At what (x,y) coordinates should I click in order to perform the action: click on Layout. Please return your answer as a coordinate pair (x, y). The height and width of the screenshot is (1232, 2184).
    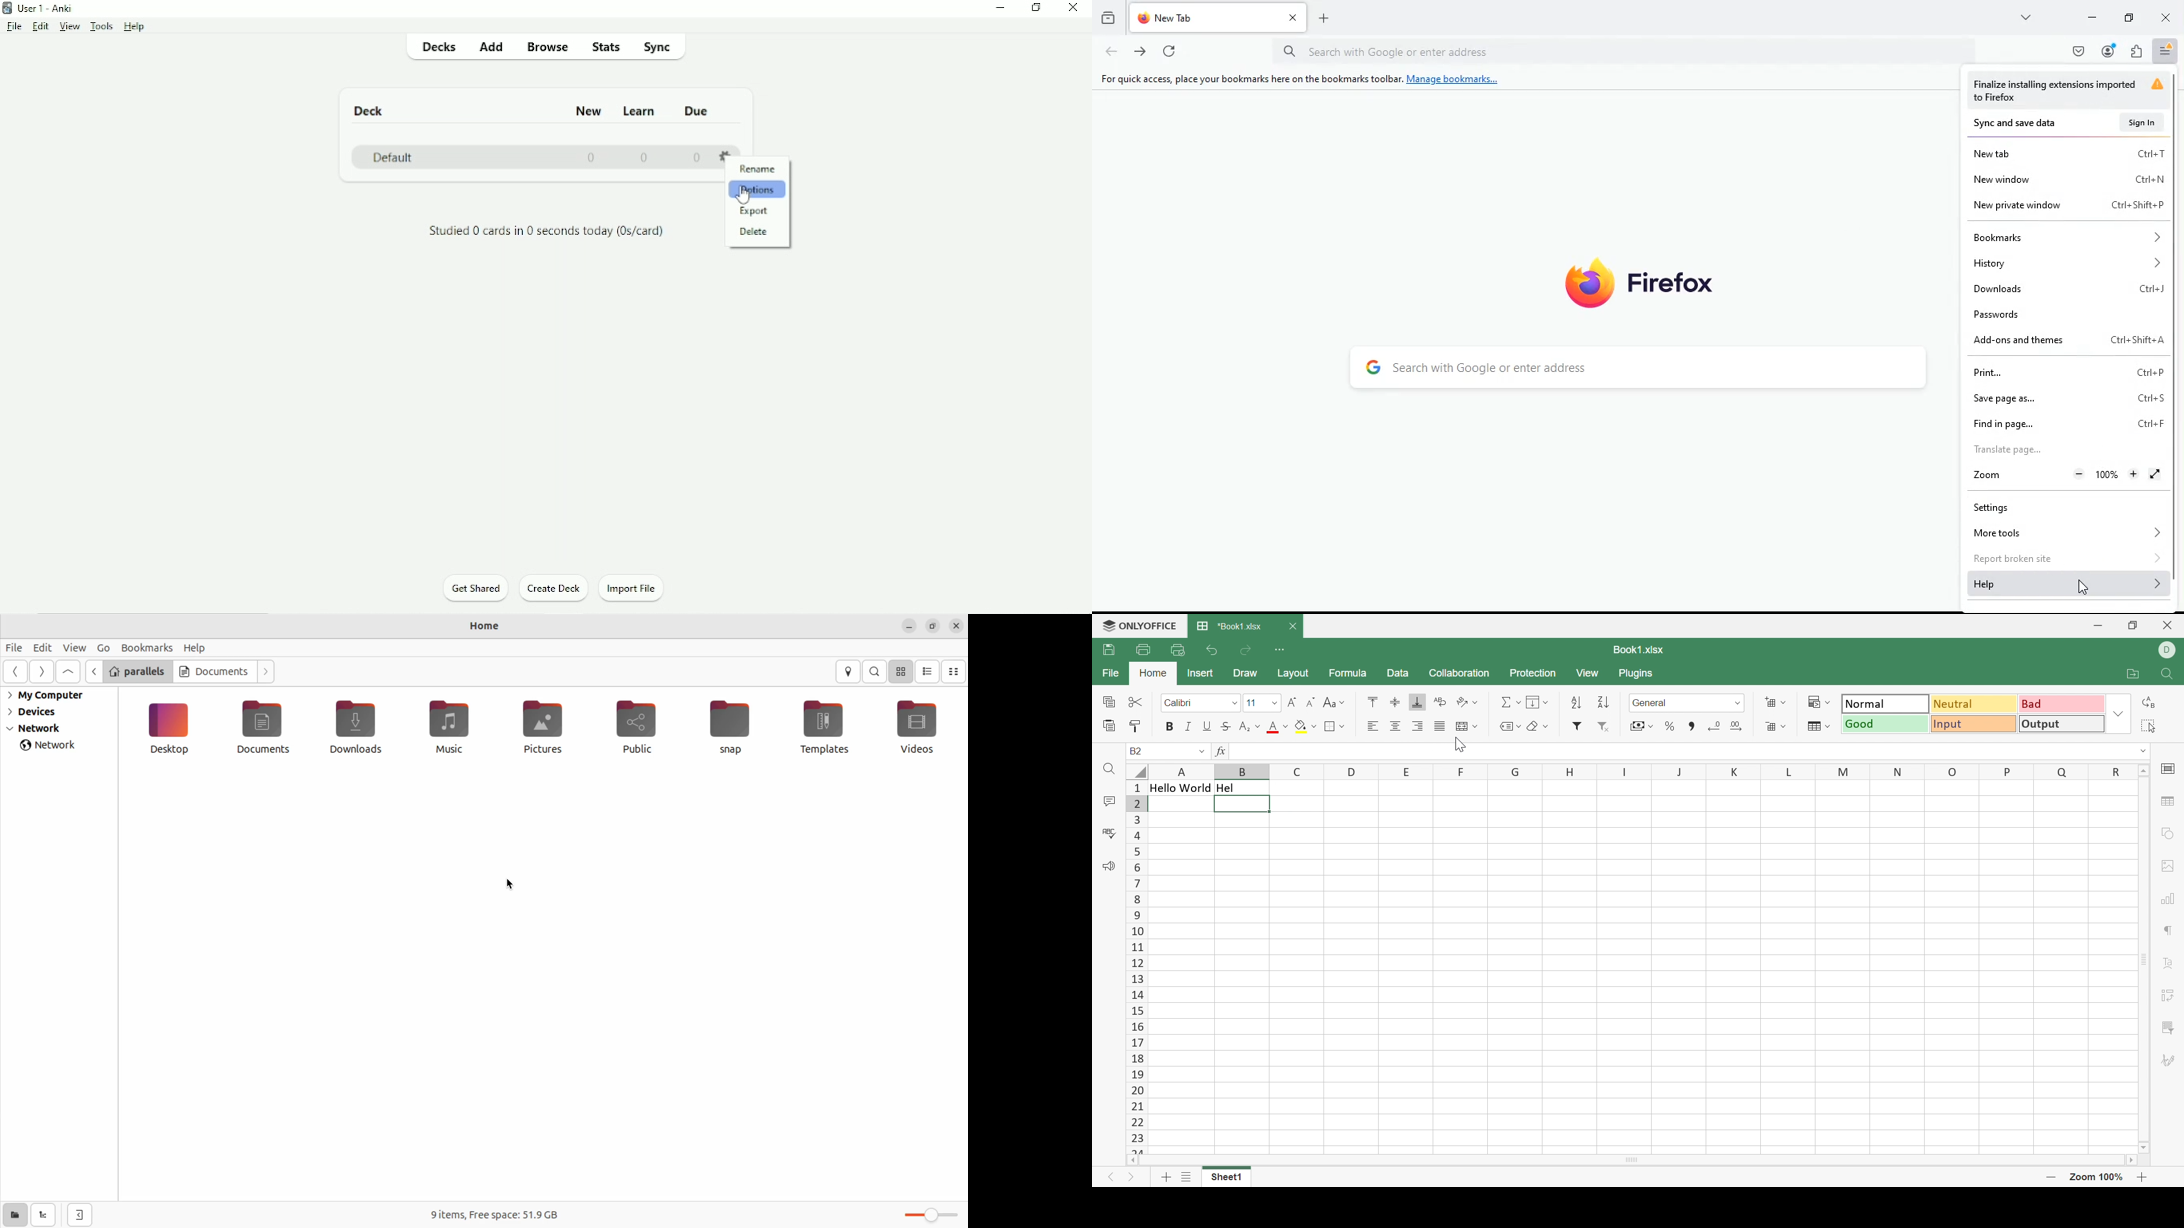
    Looking at the image, I should click on (1294, 673).